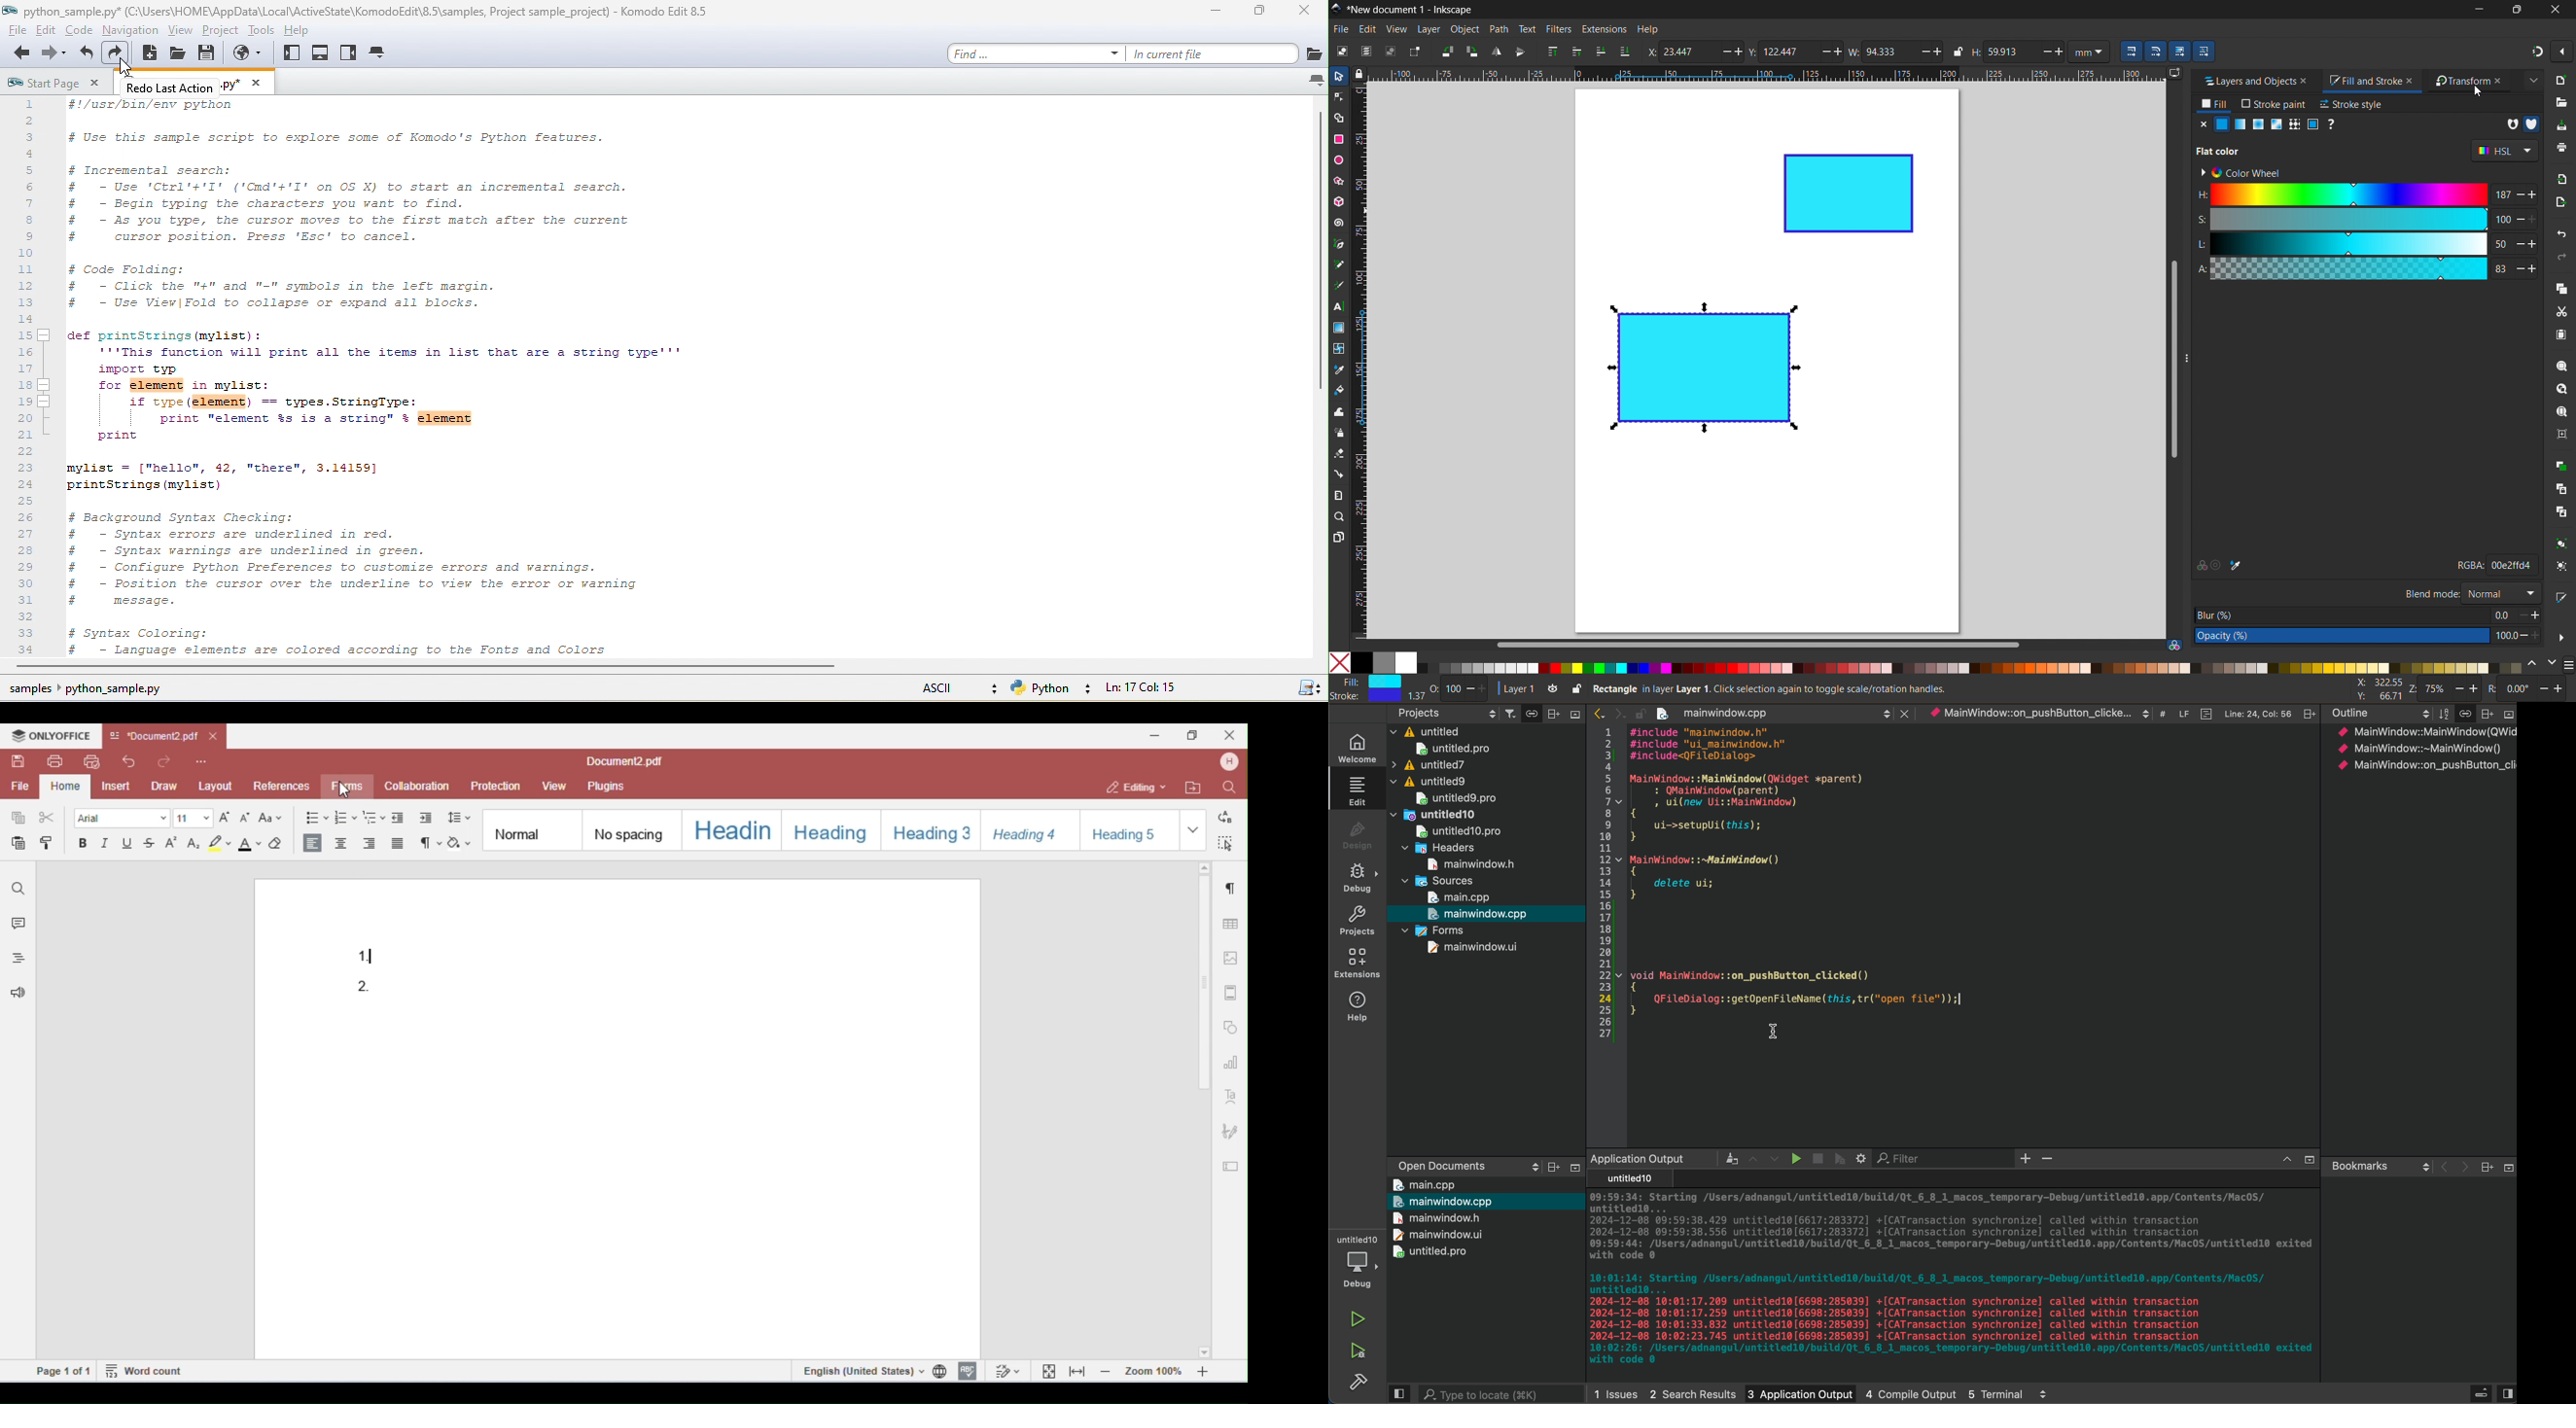  I want to click on when scaling rectangle, scale the radii of the rounded corners, so click(2155, 51).